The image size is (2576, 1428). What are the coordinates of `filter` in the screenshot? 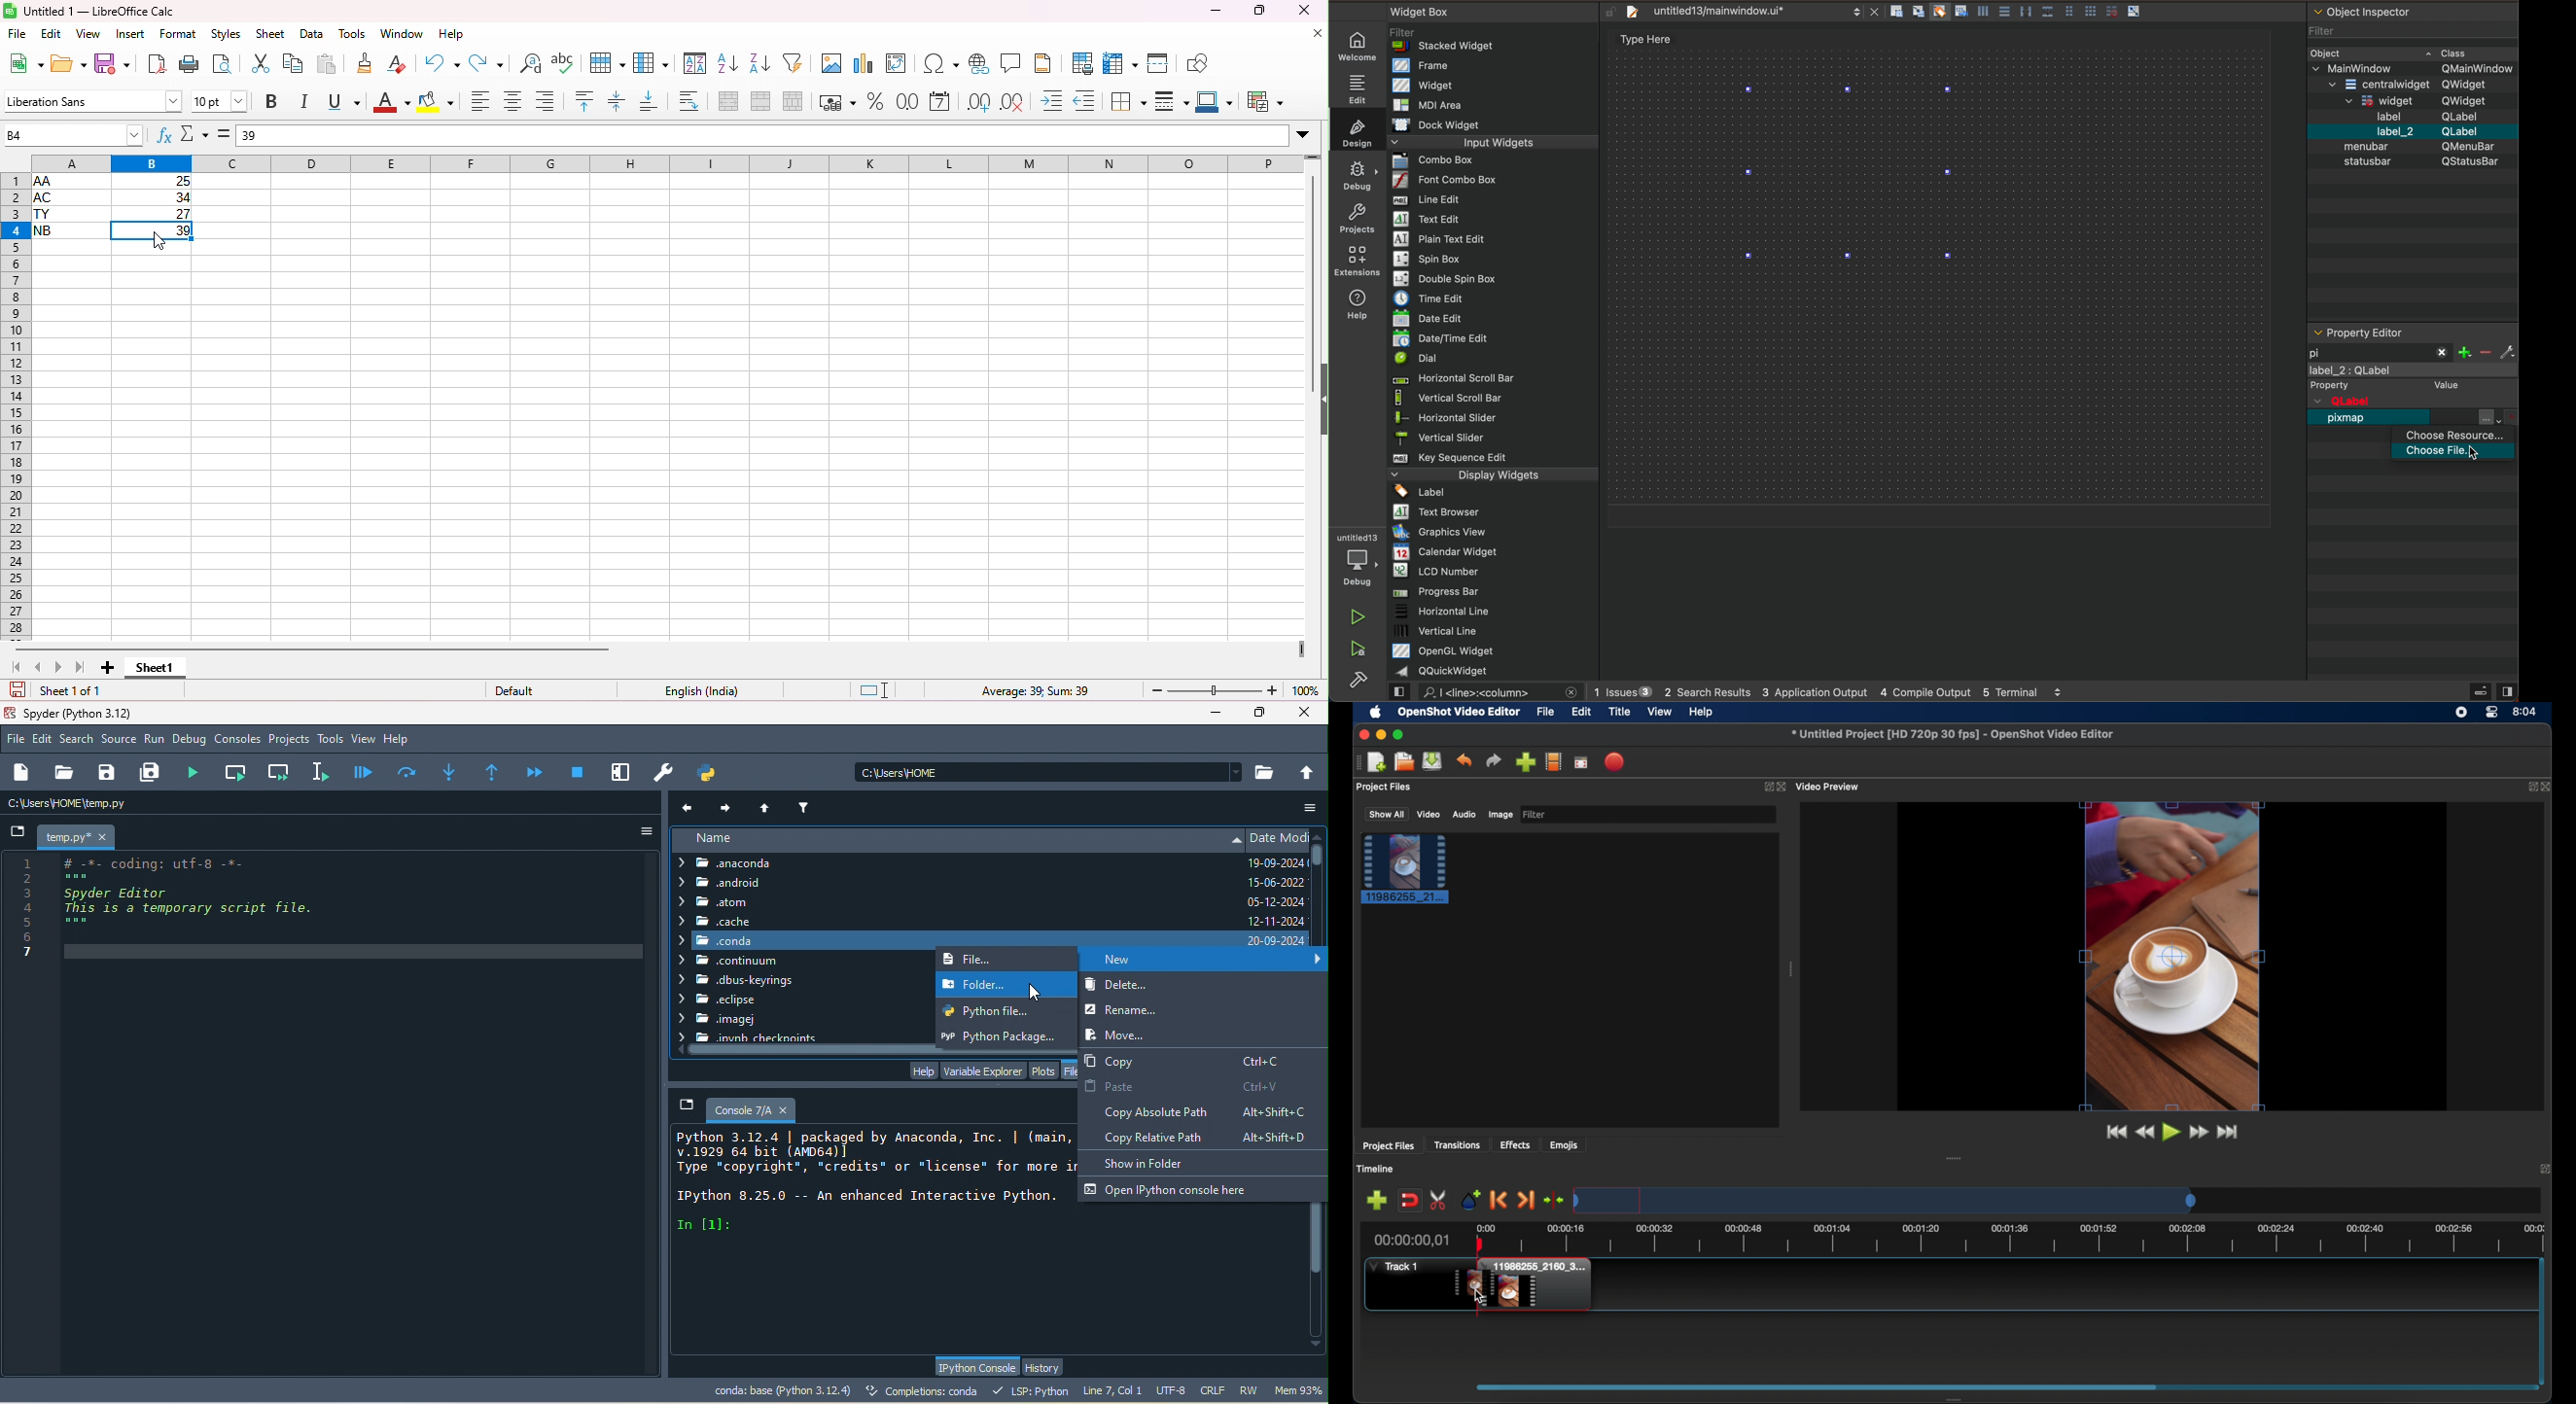 It's located at (796, 62).